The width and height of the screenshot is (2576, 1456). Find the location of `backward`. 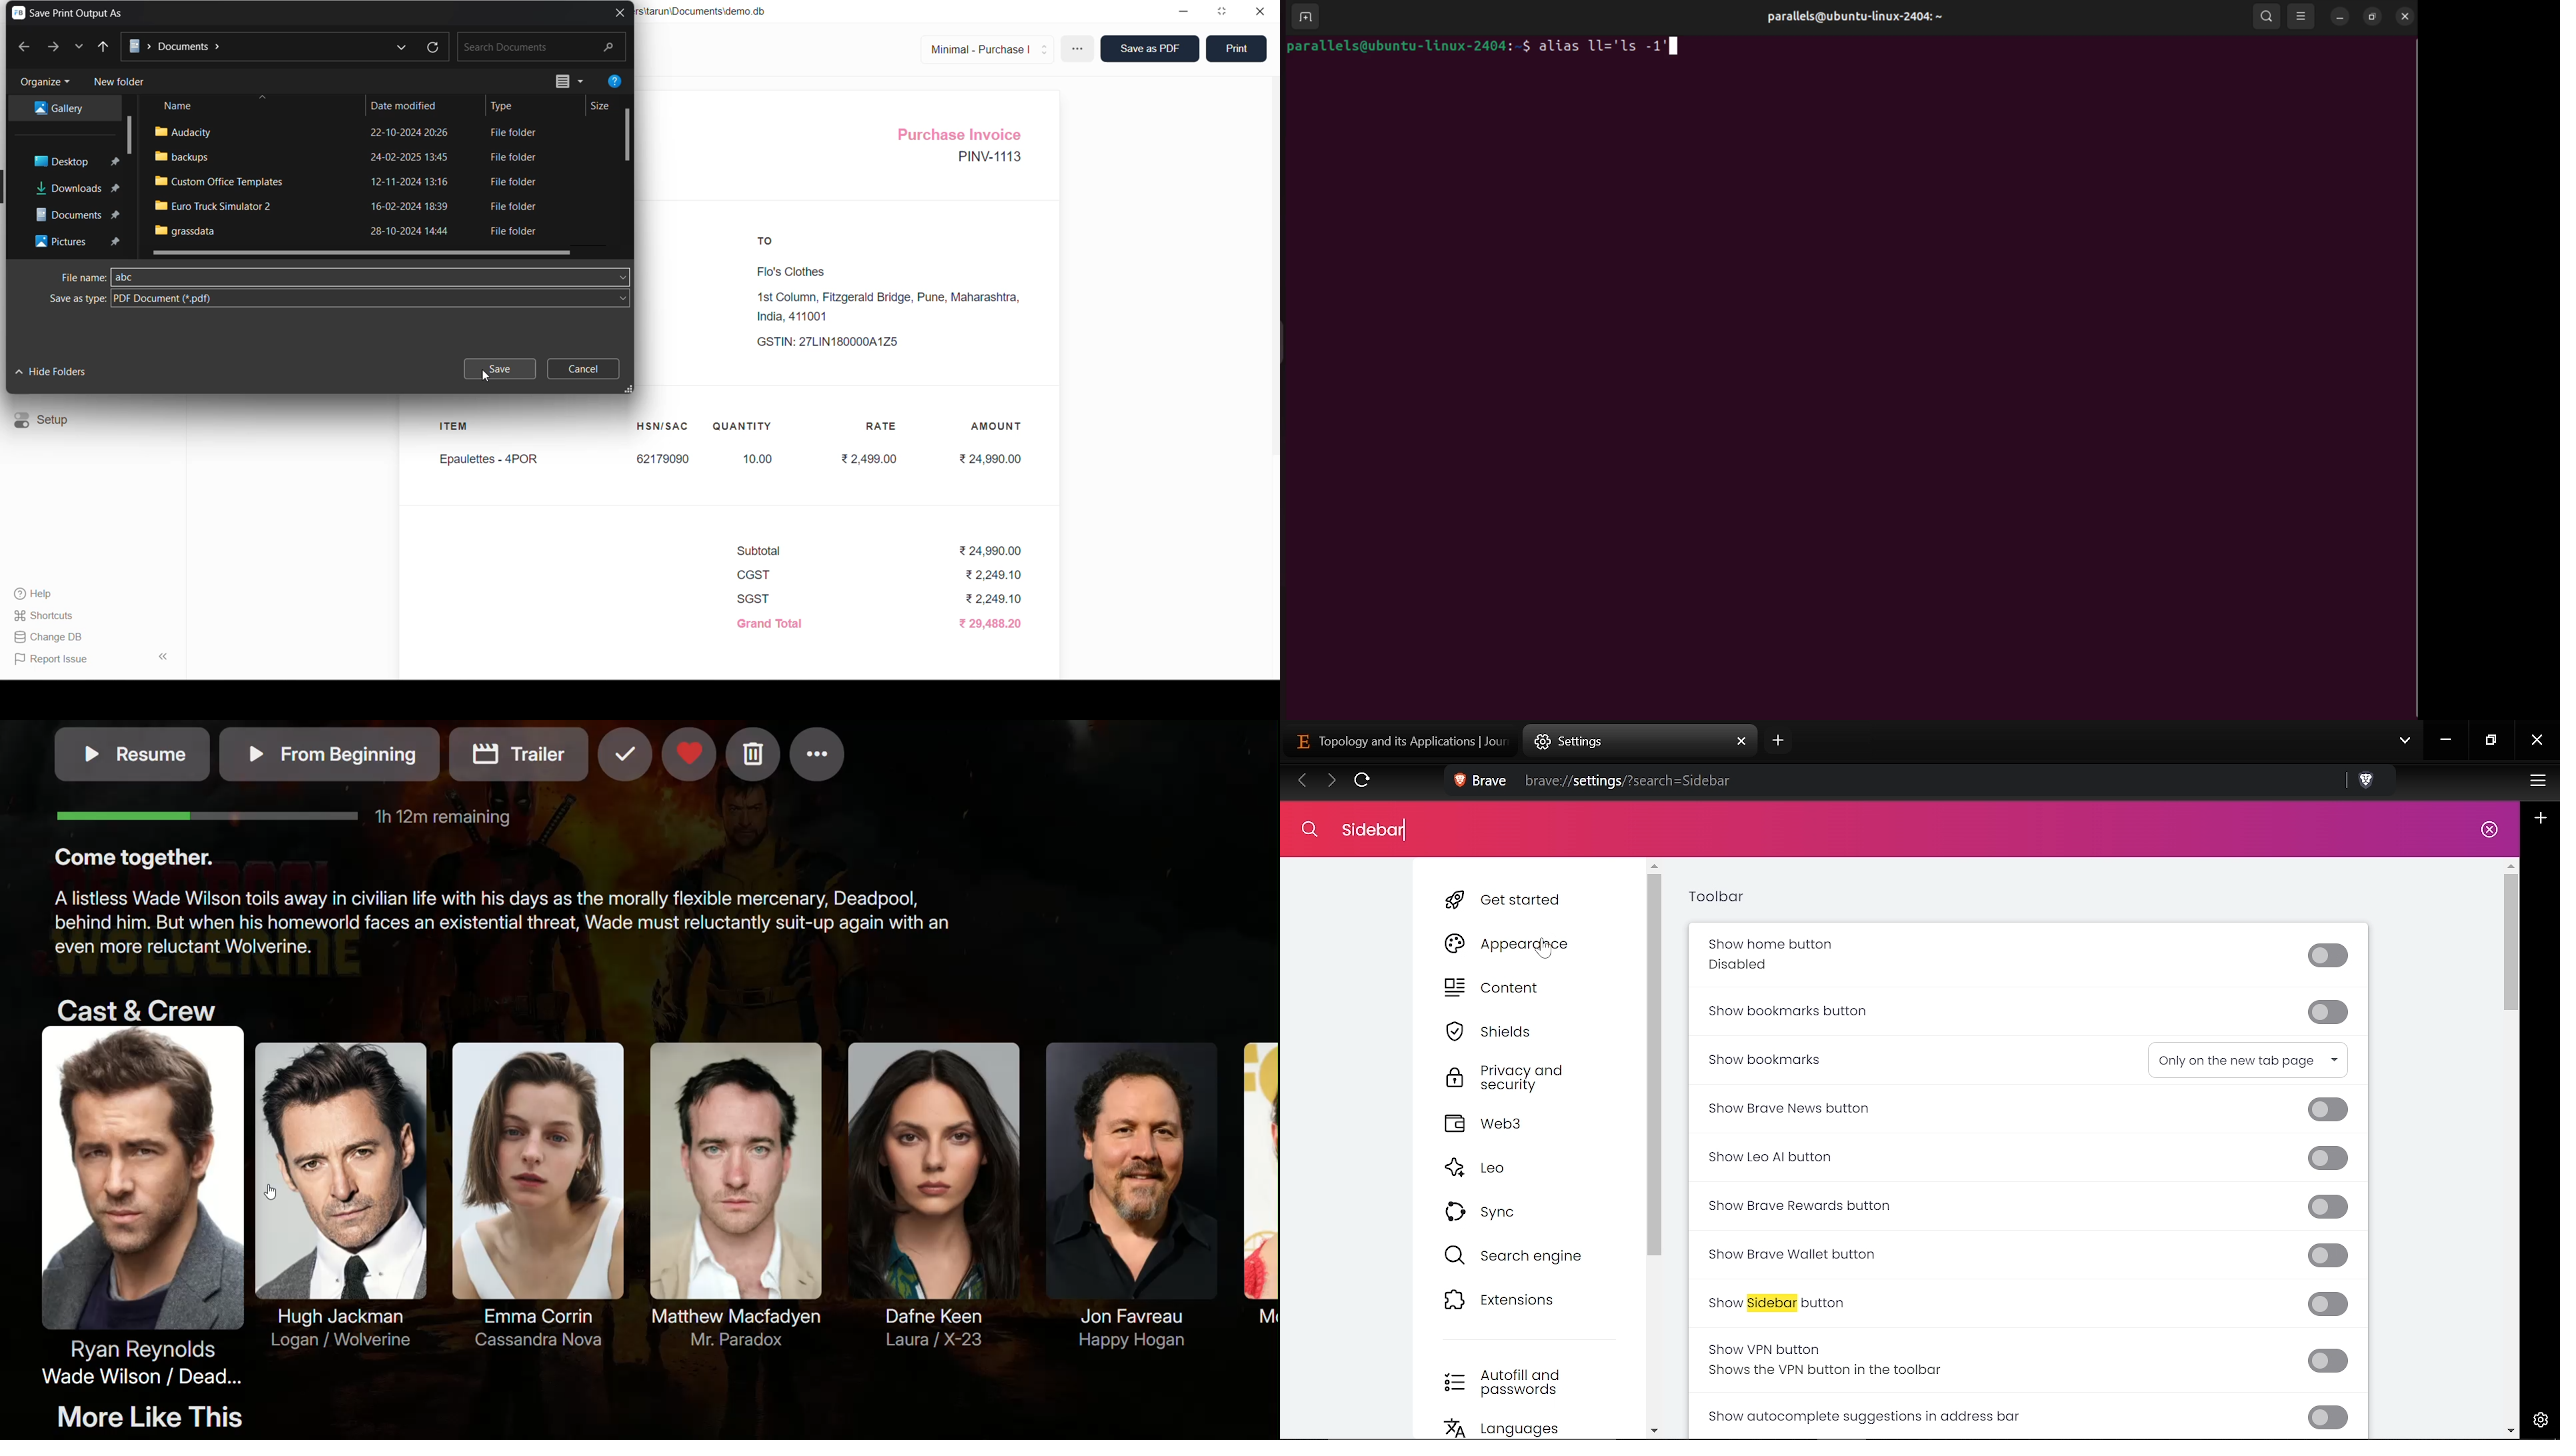

backward is located at coordinates (26, 46).